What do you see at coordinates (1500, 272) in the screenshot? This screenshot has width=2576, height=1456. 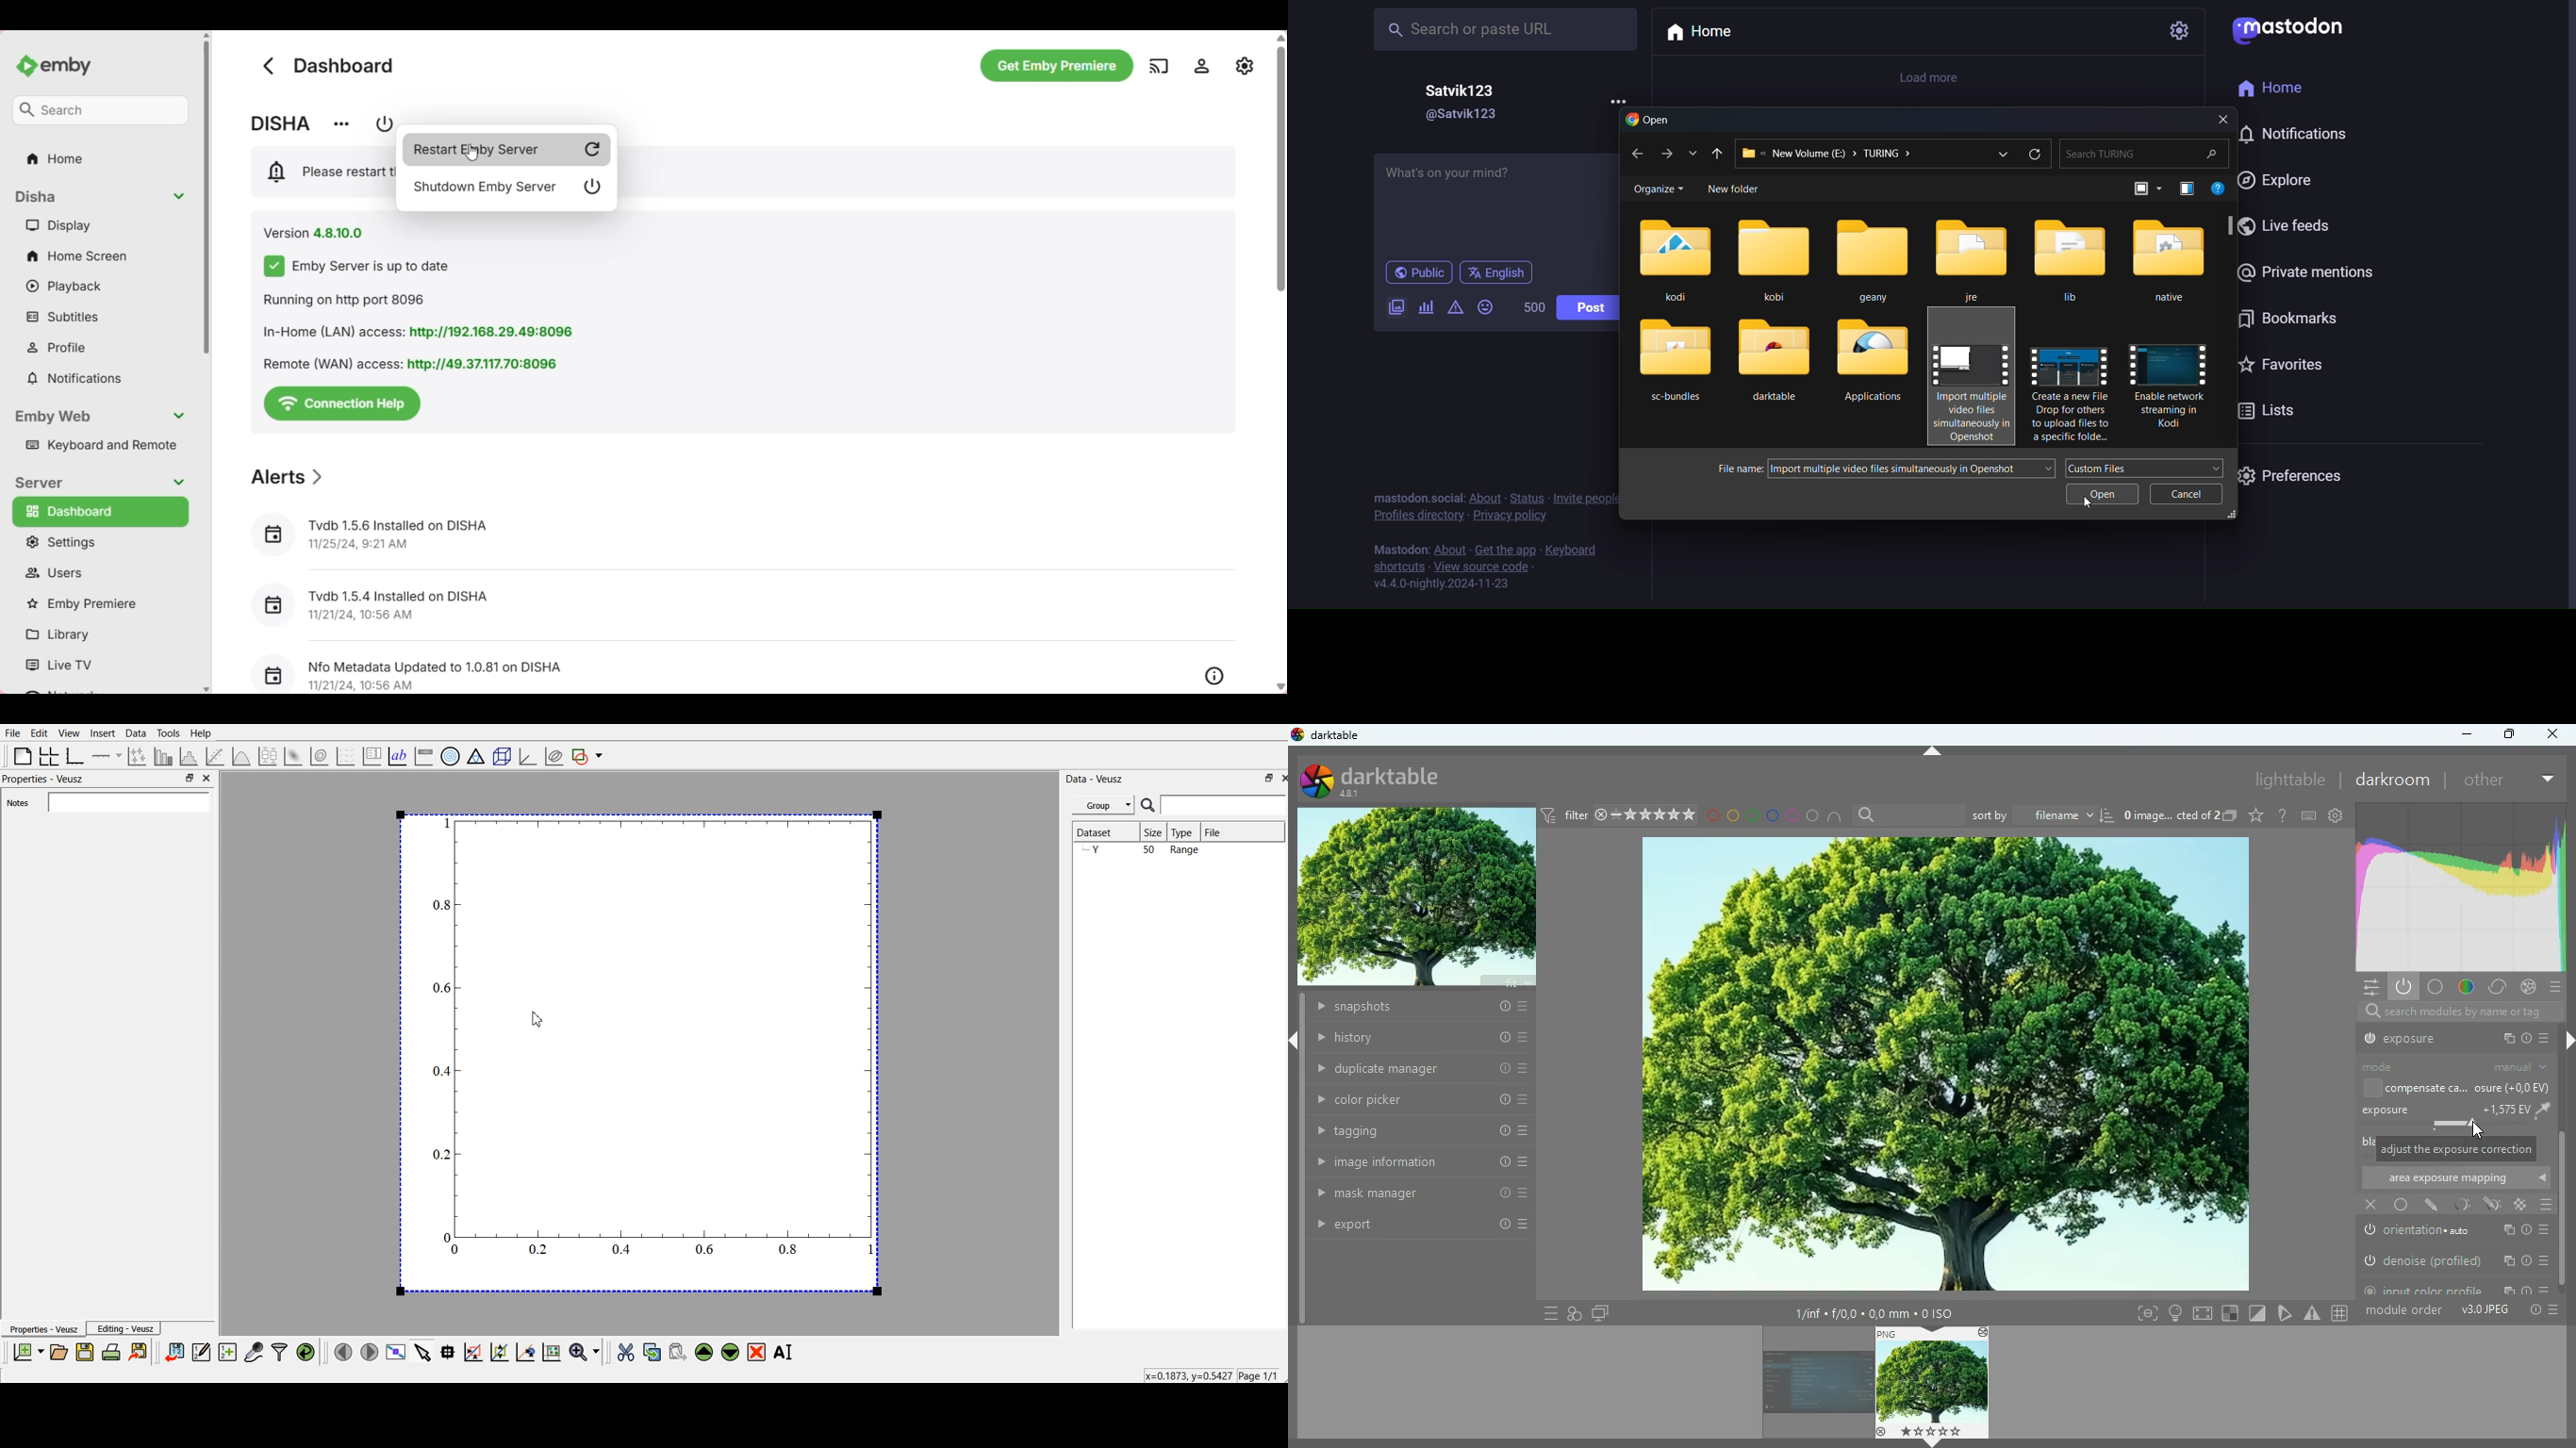 I see `english` at bounding box center [1500, 272].